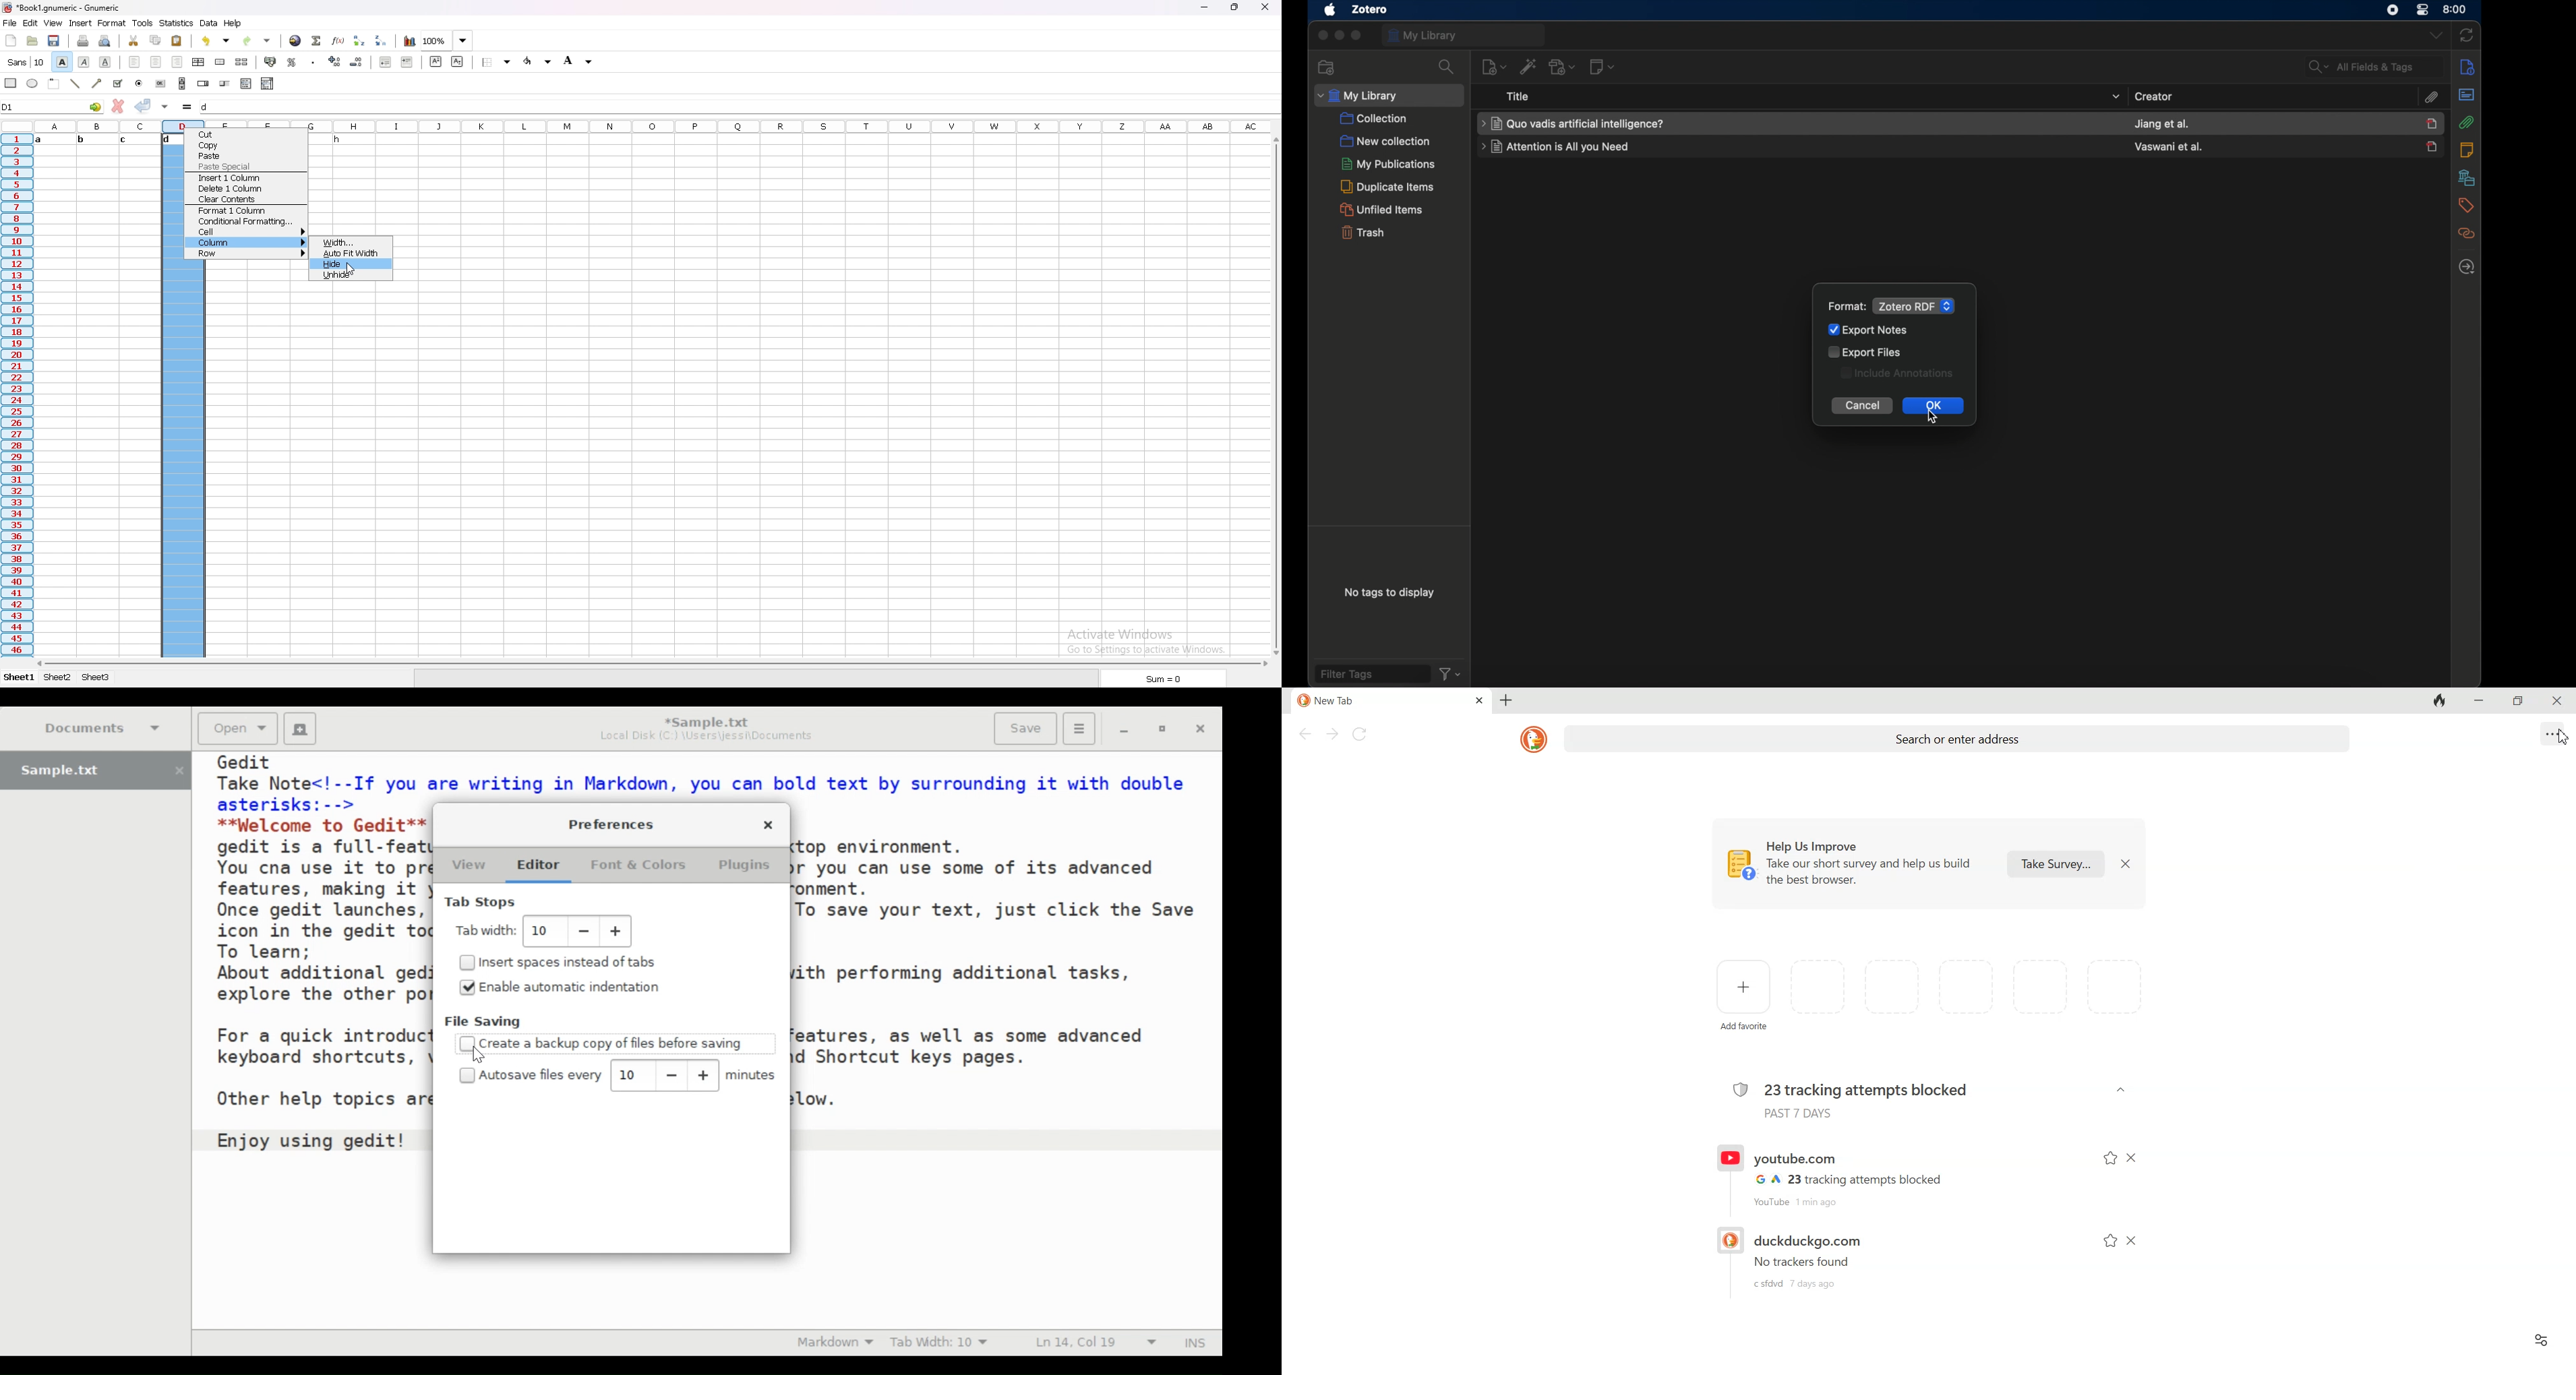  I want to click on rectangle, so click(11, 83).